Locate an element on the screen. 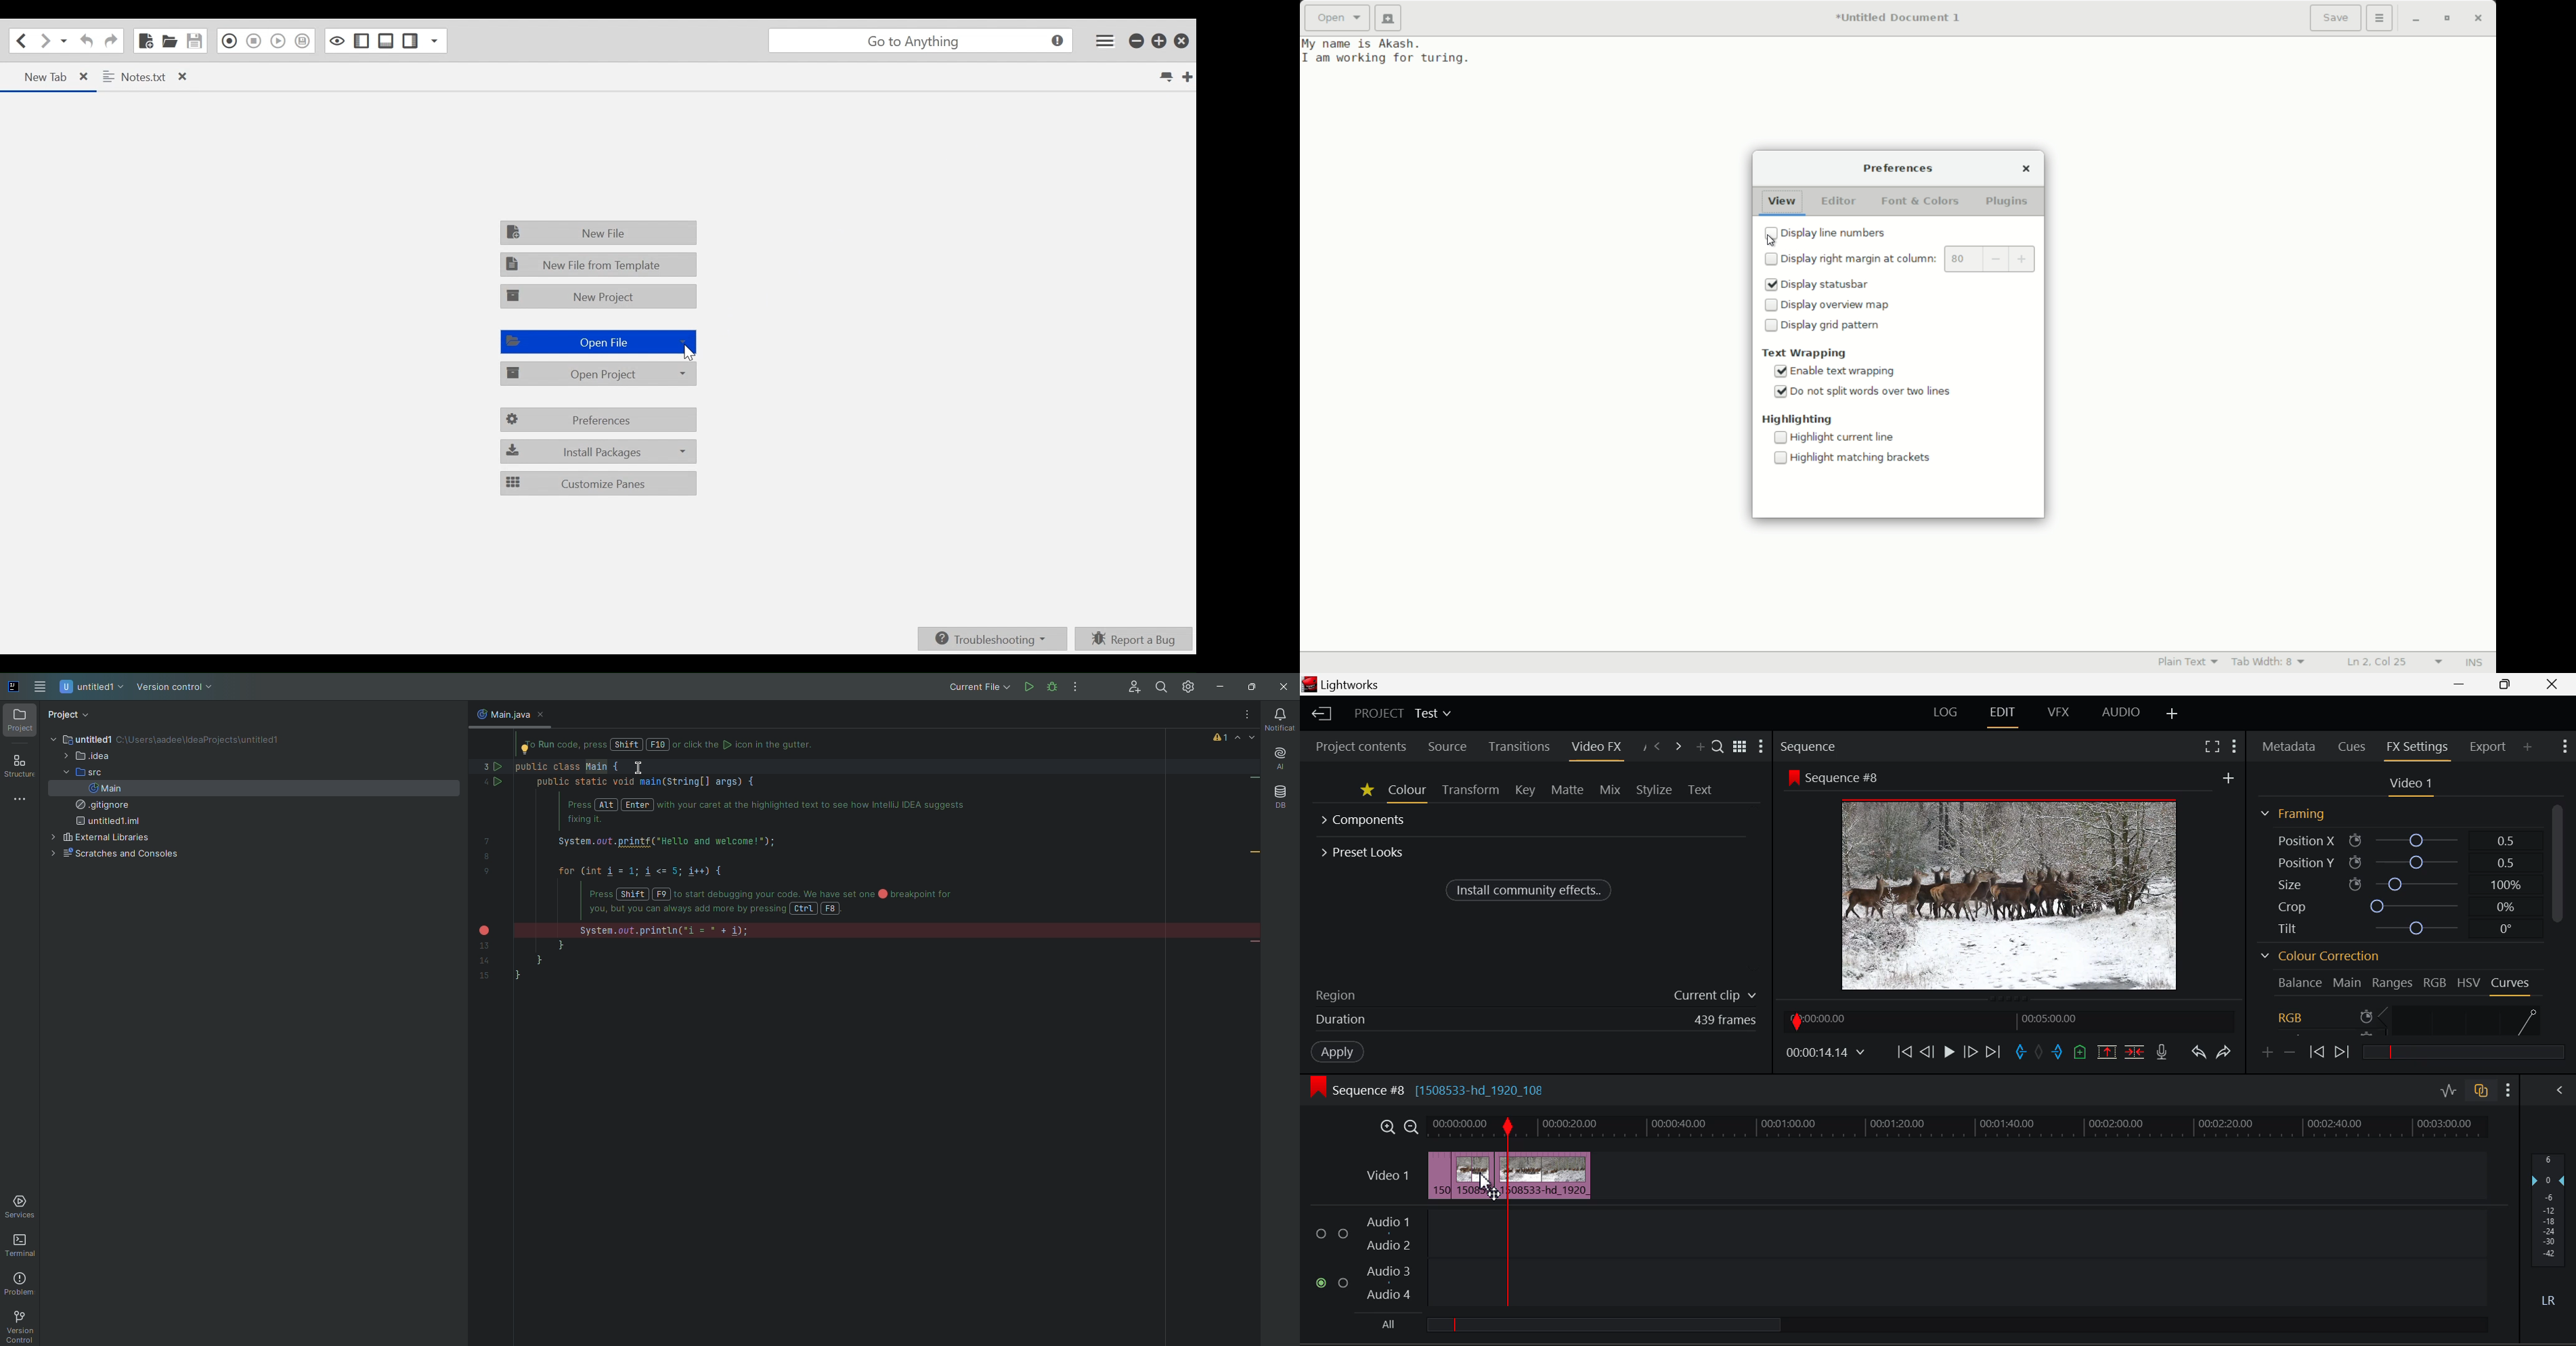 The width and height of the screenshot is (2576, 1372). Record Voiceover is located at coordinates (2161, 1053).